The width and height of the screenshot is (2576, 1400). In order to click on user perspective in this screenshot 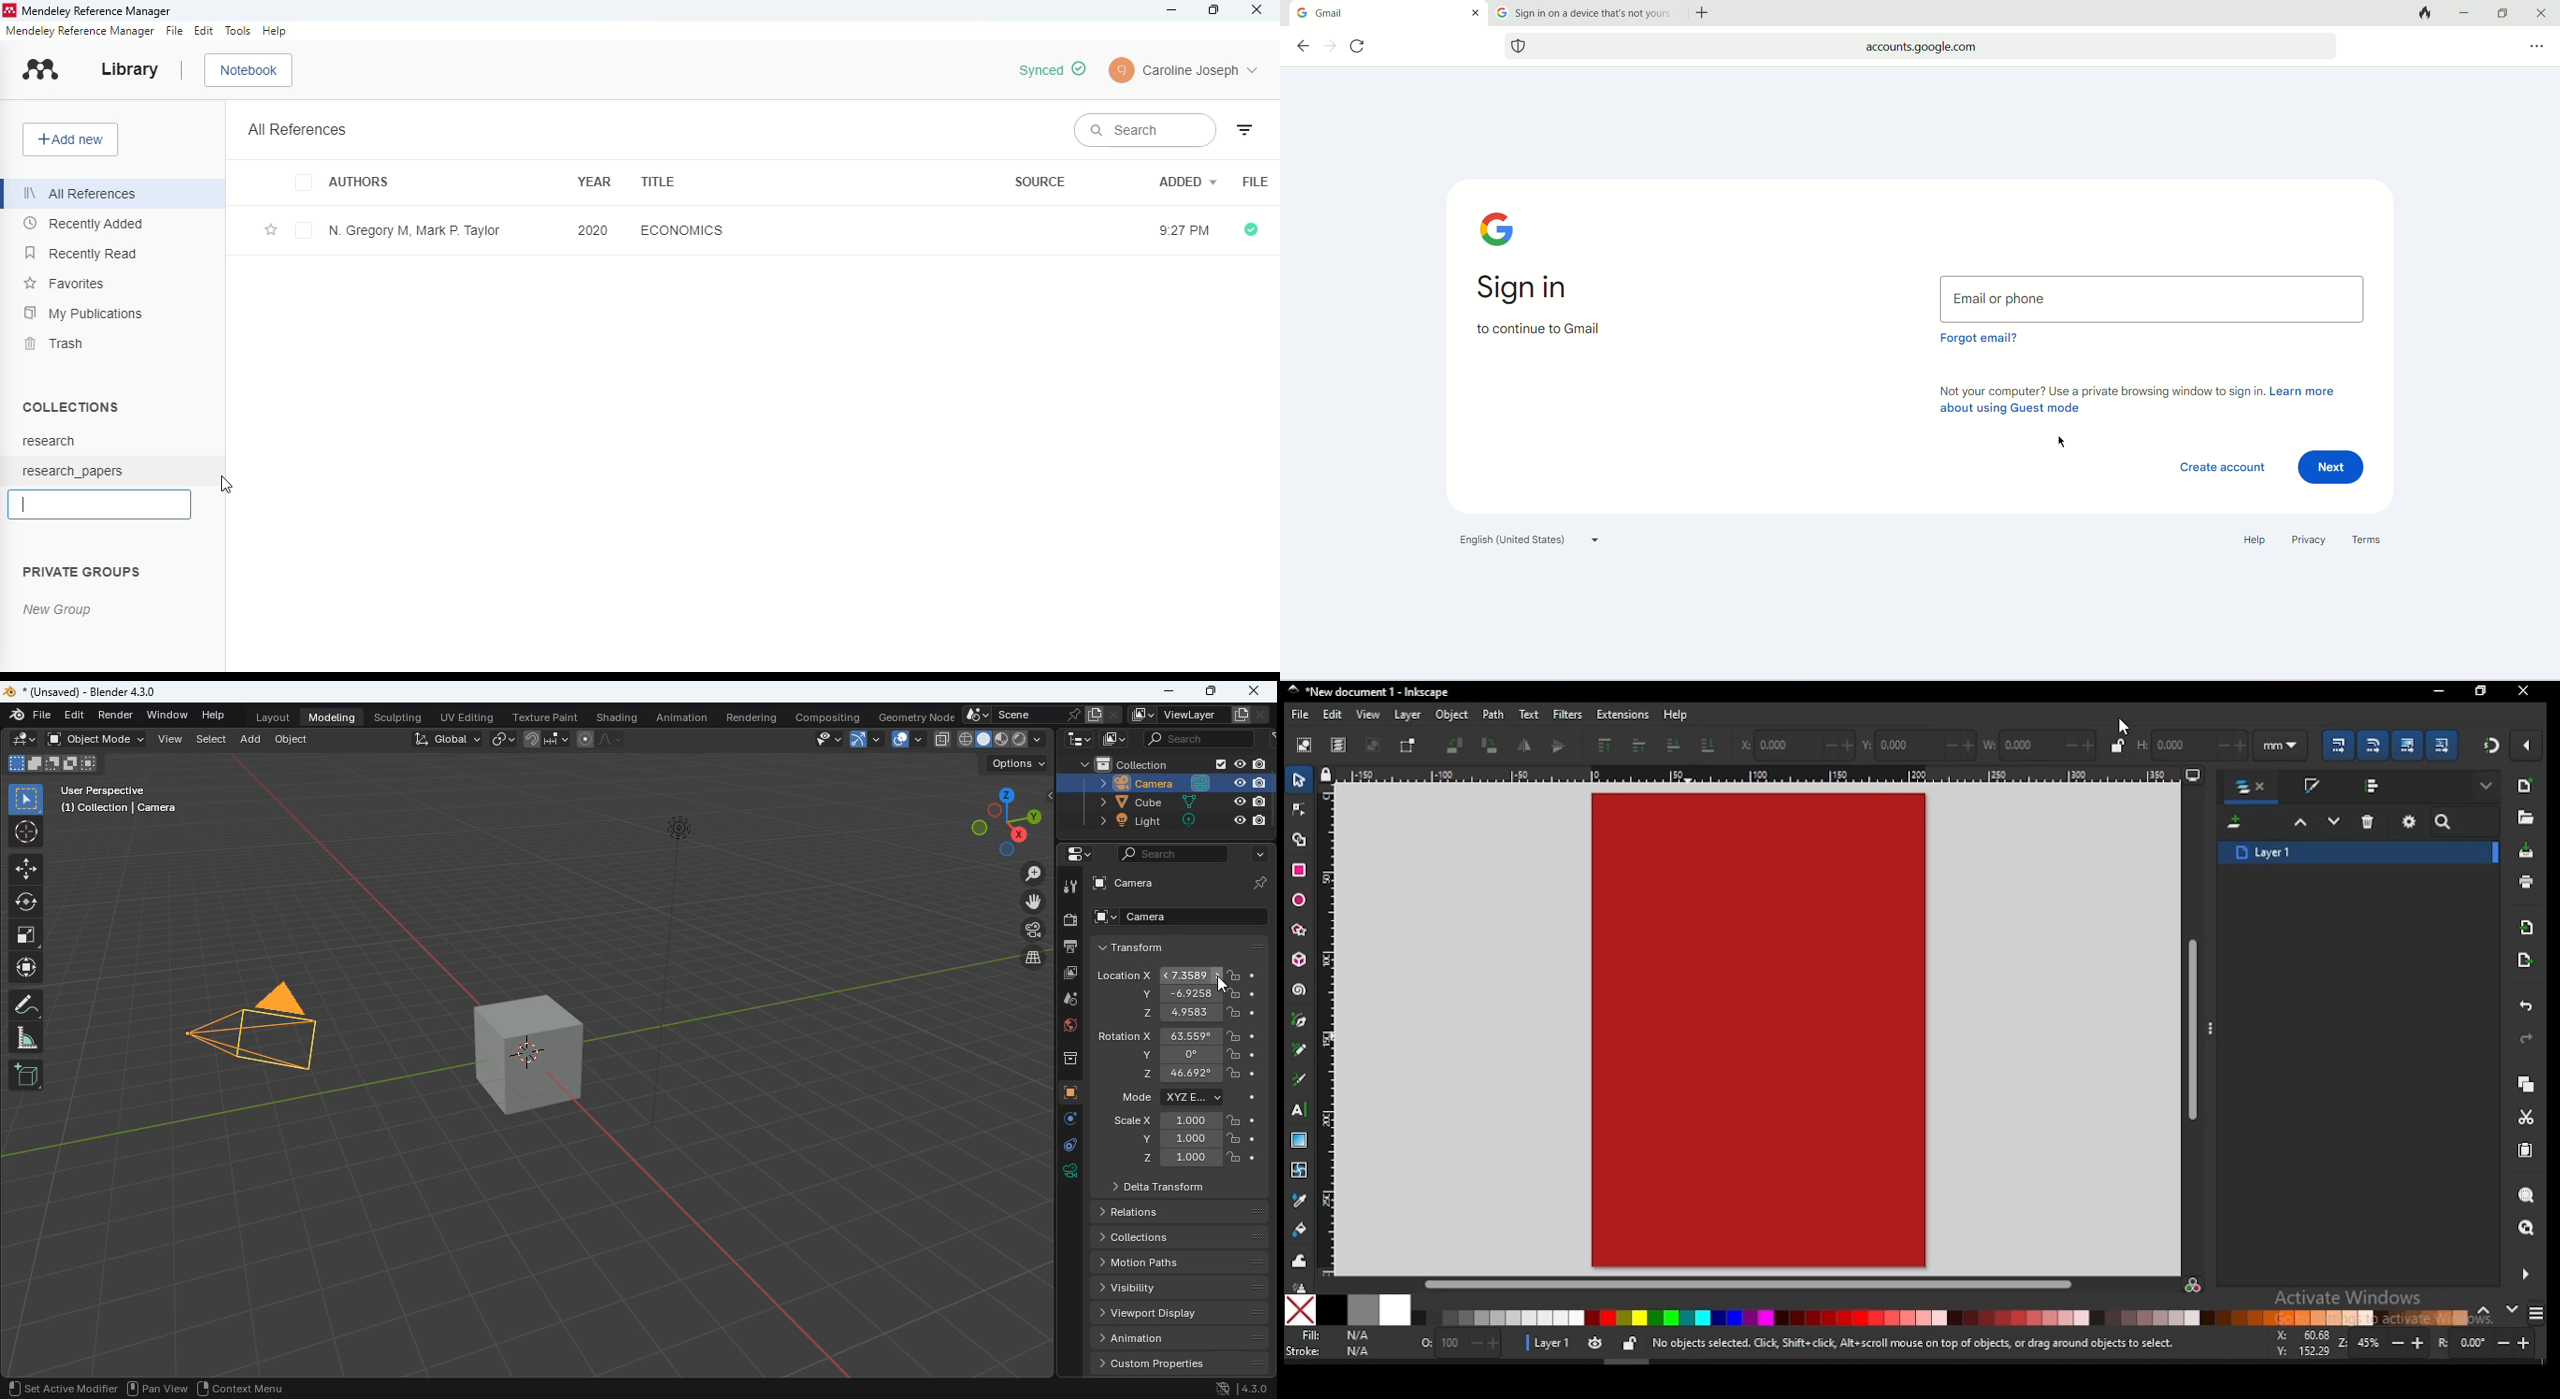, I will do `click(117, 803)`.